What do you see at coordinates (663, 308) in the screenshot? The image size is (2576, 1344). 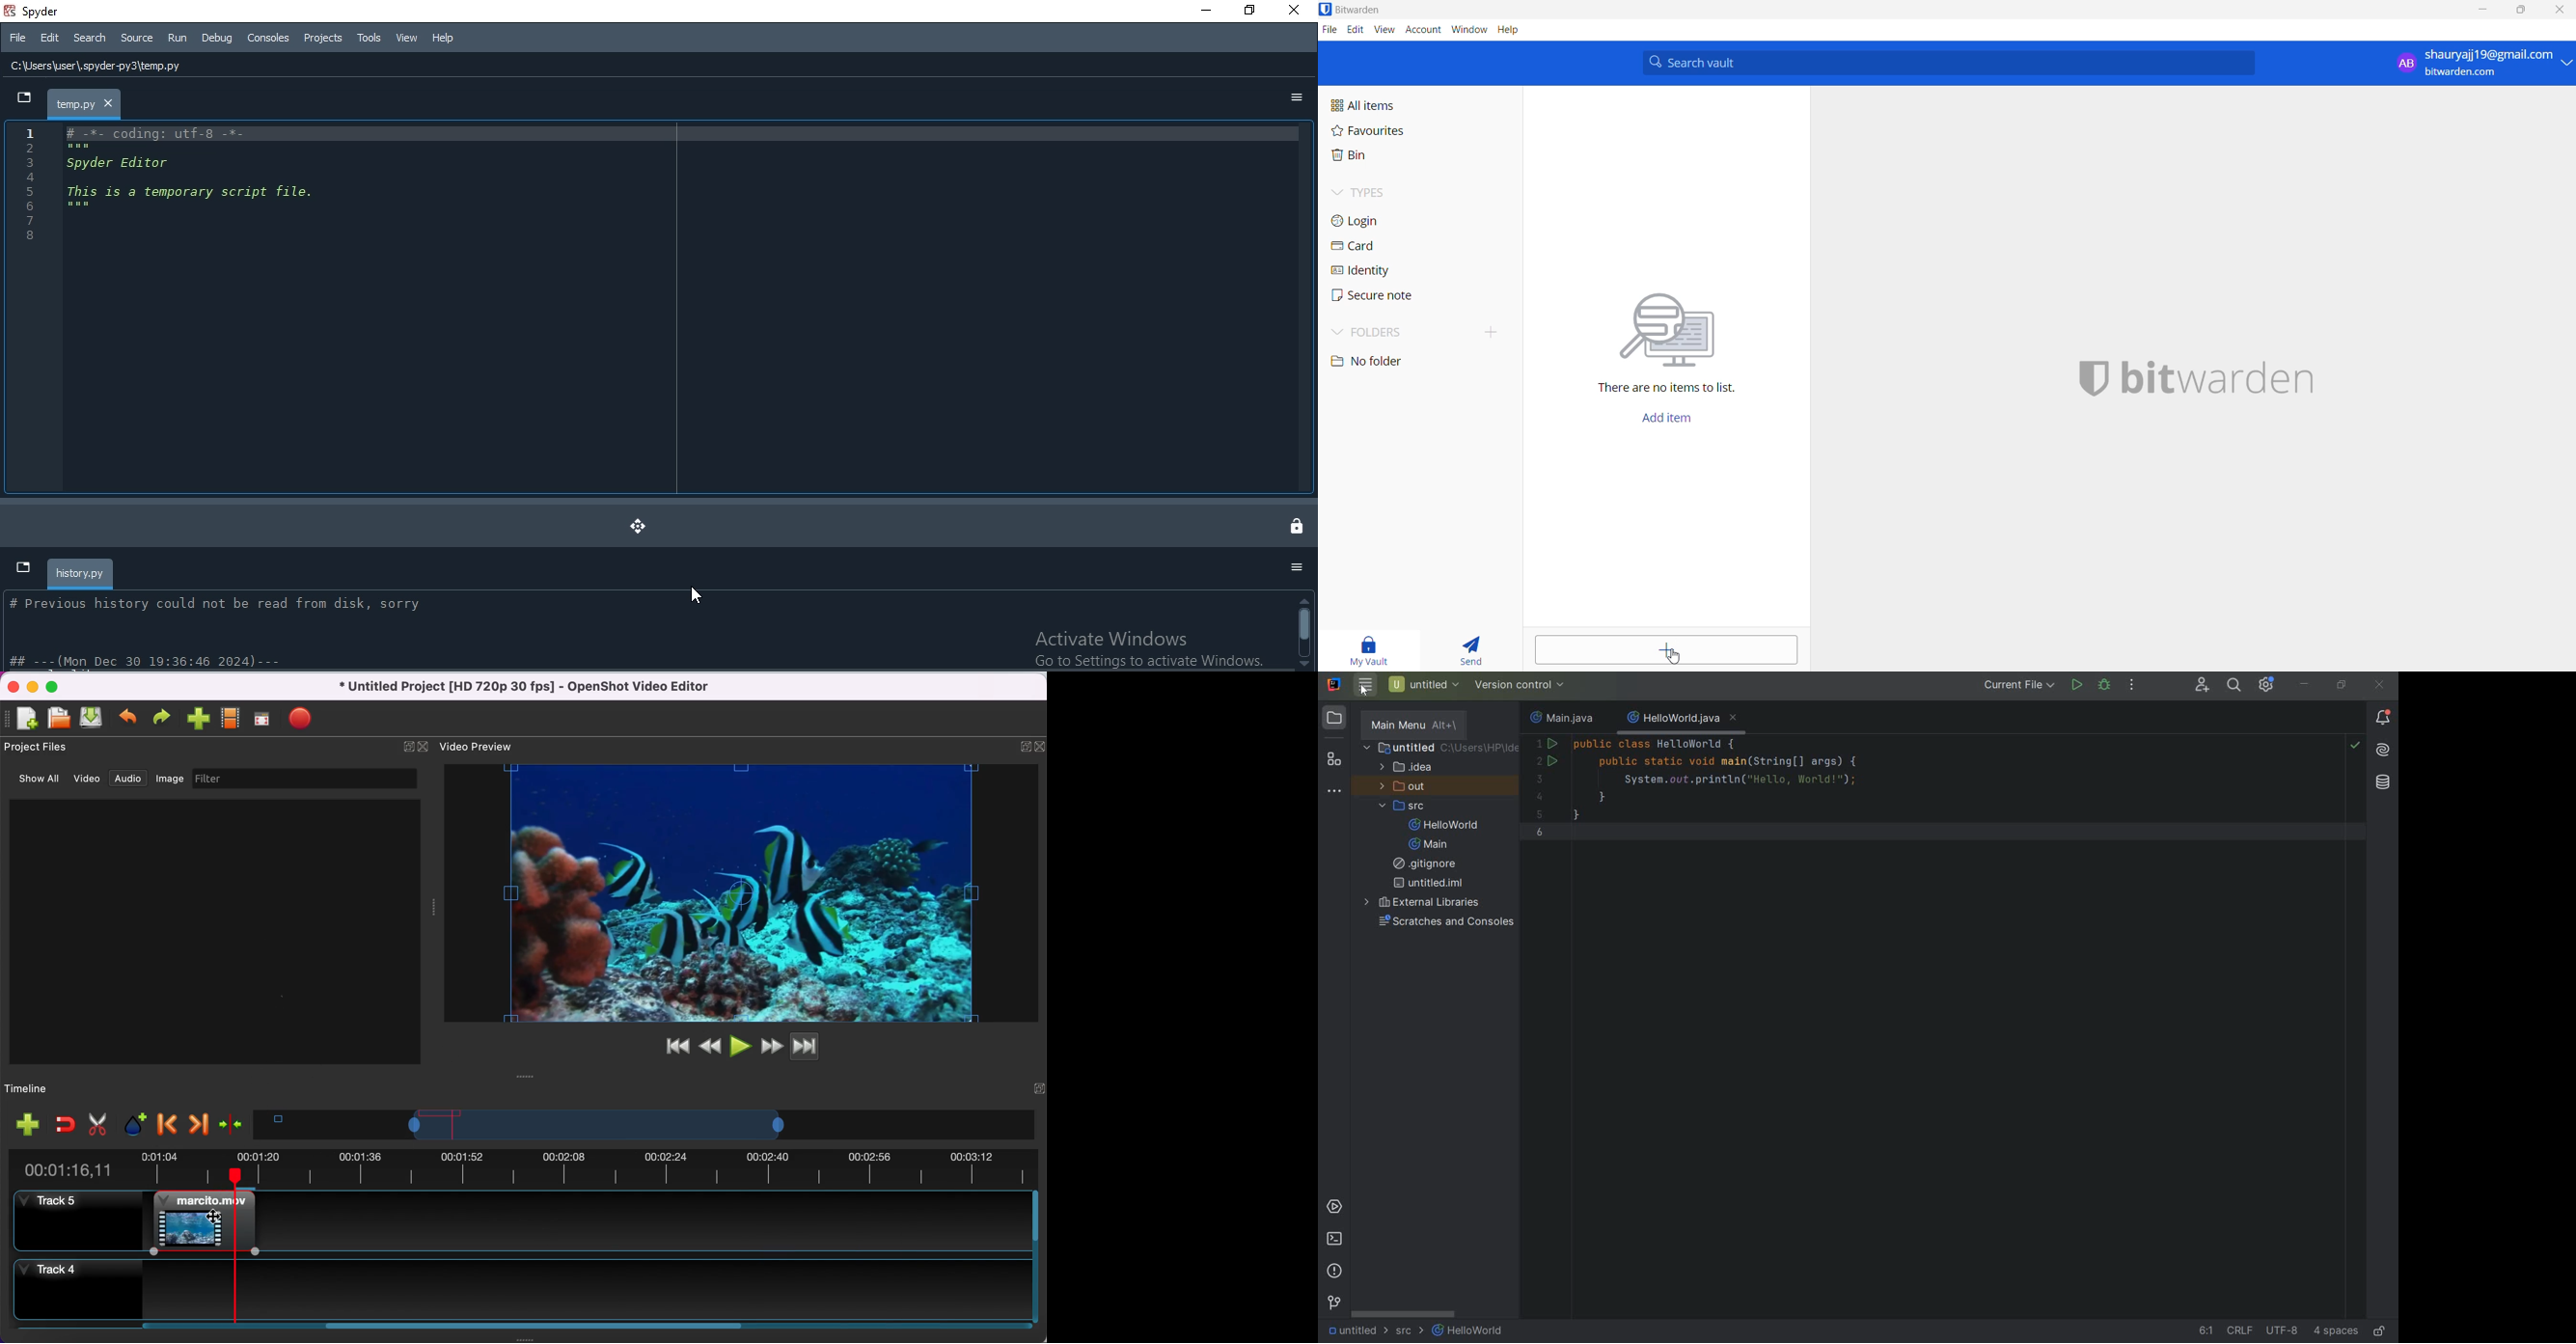 I see `IDE` at bounding box center [663, 308].